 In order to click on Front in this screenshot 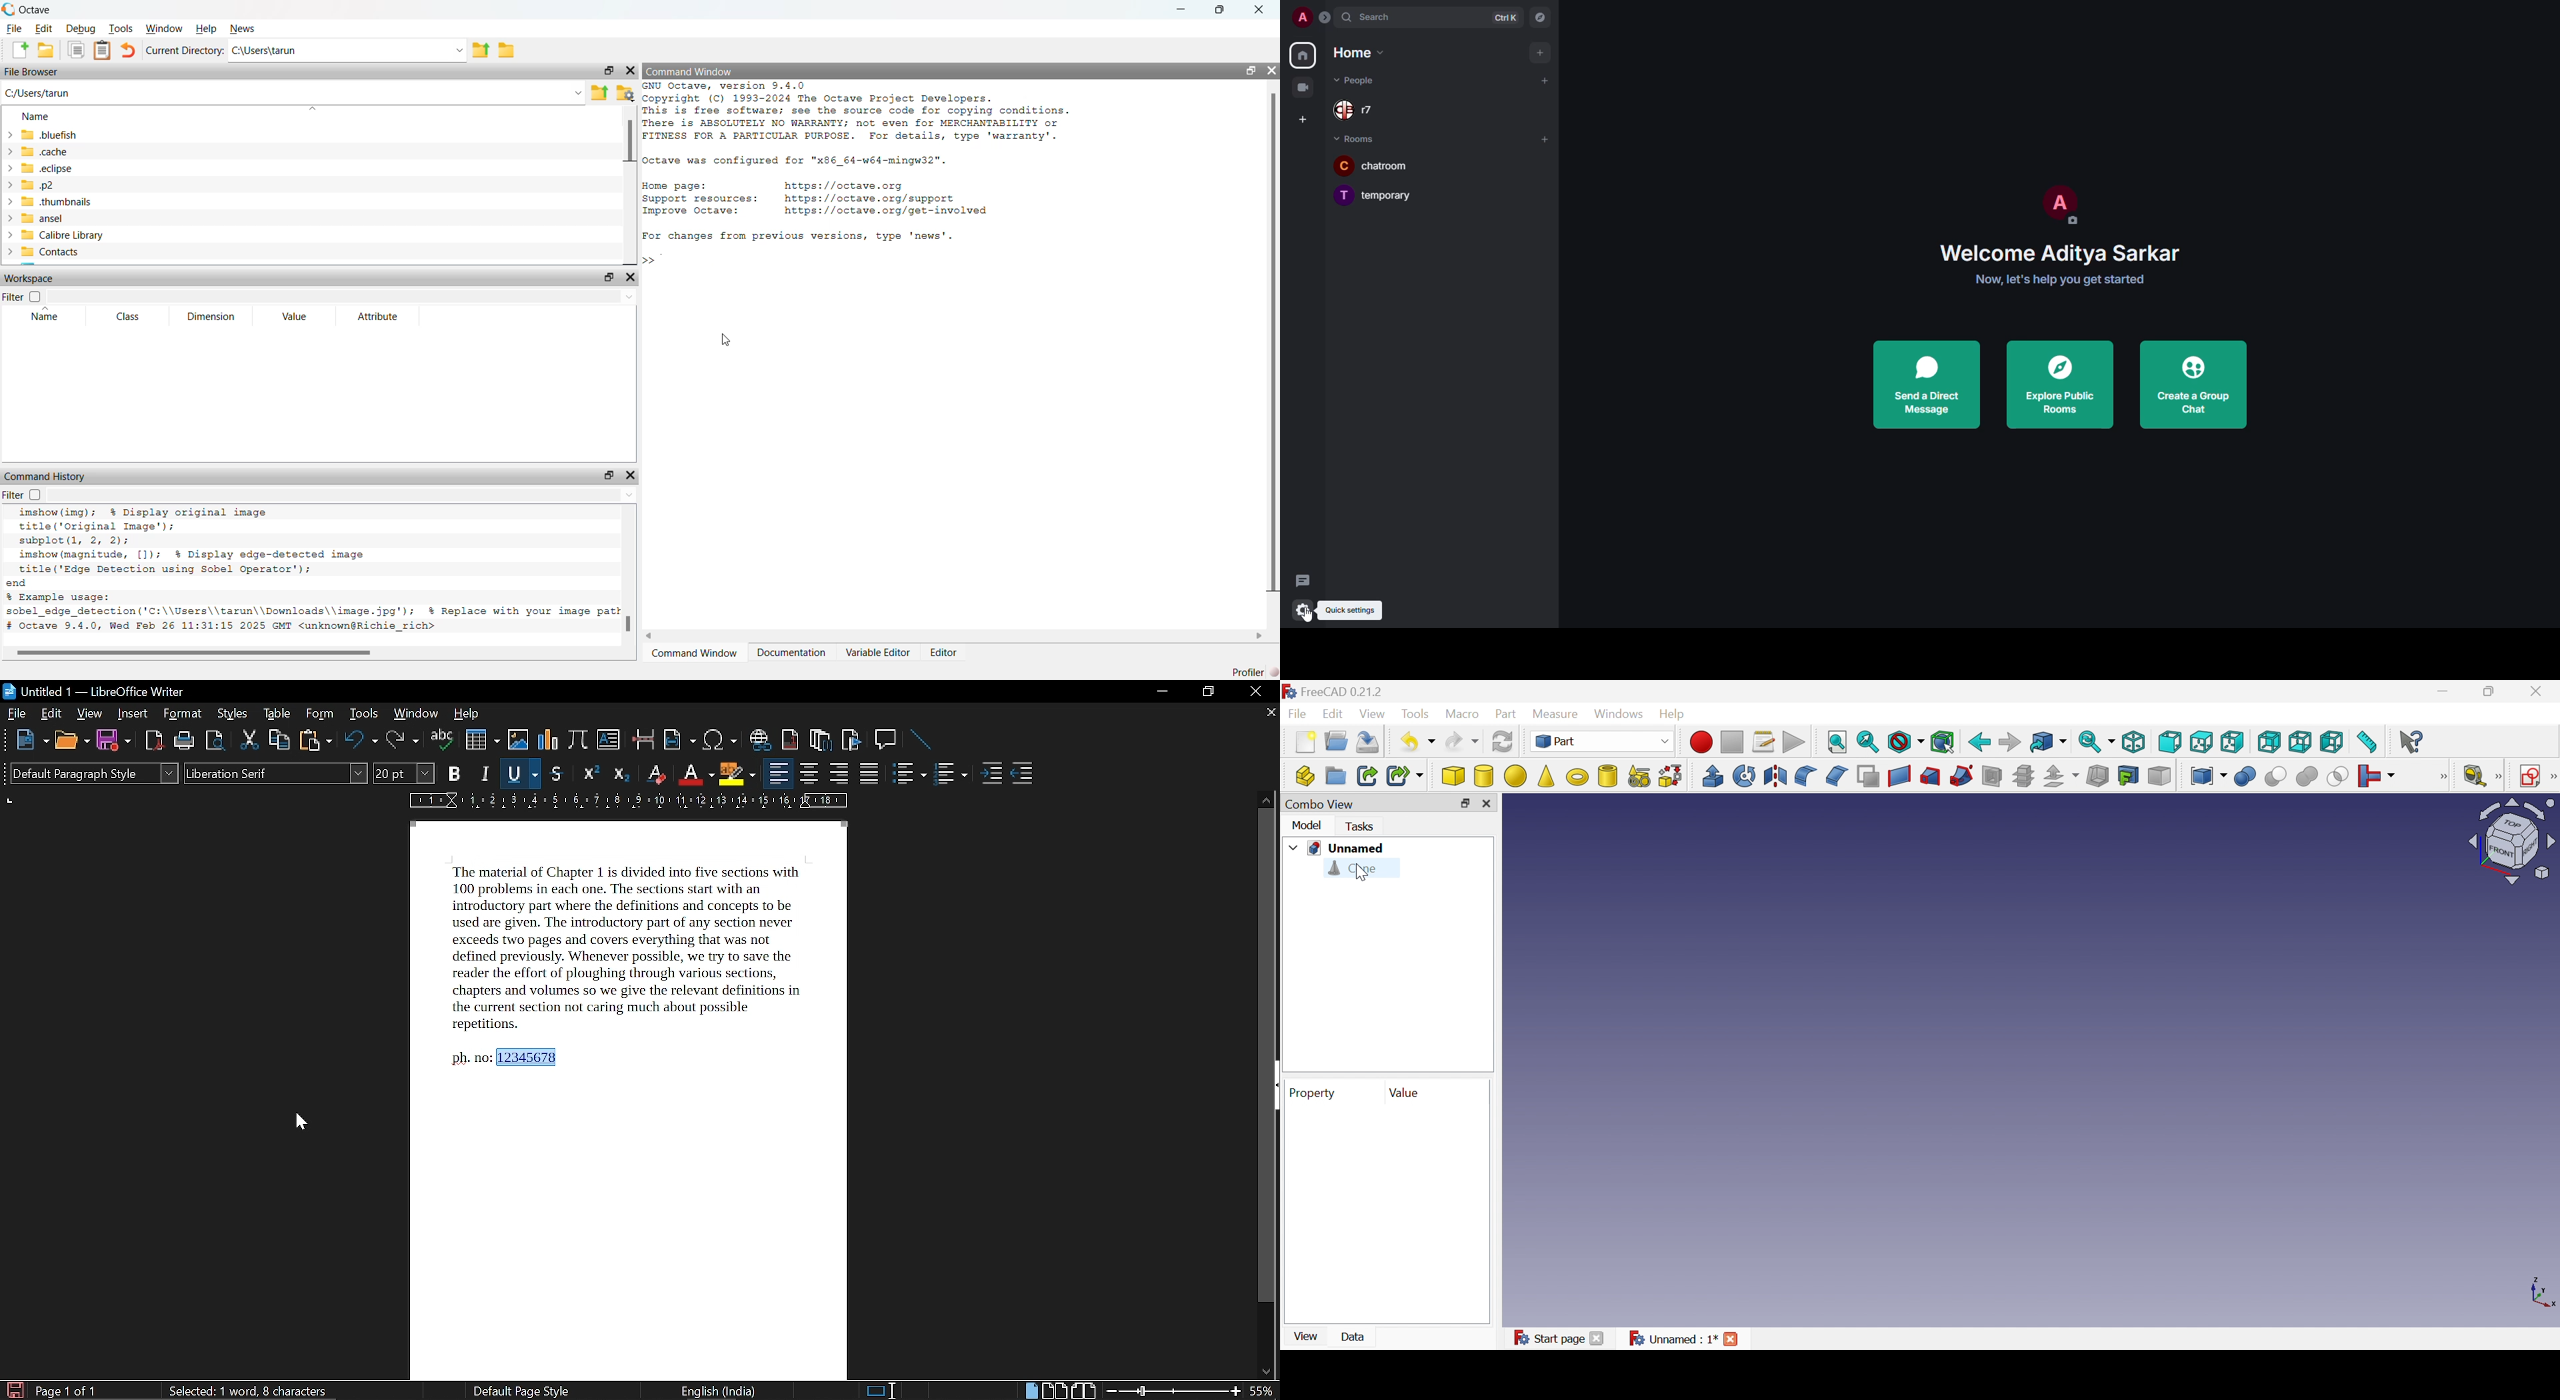, I will do `click(2169, 741)`.